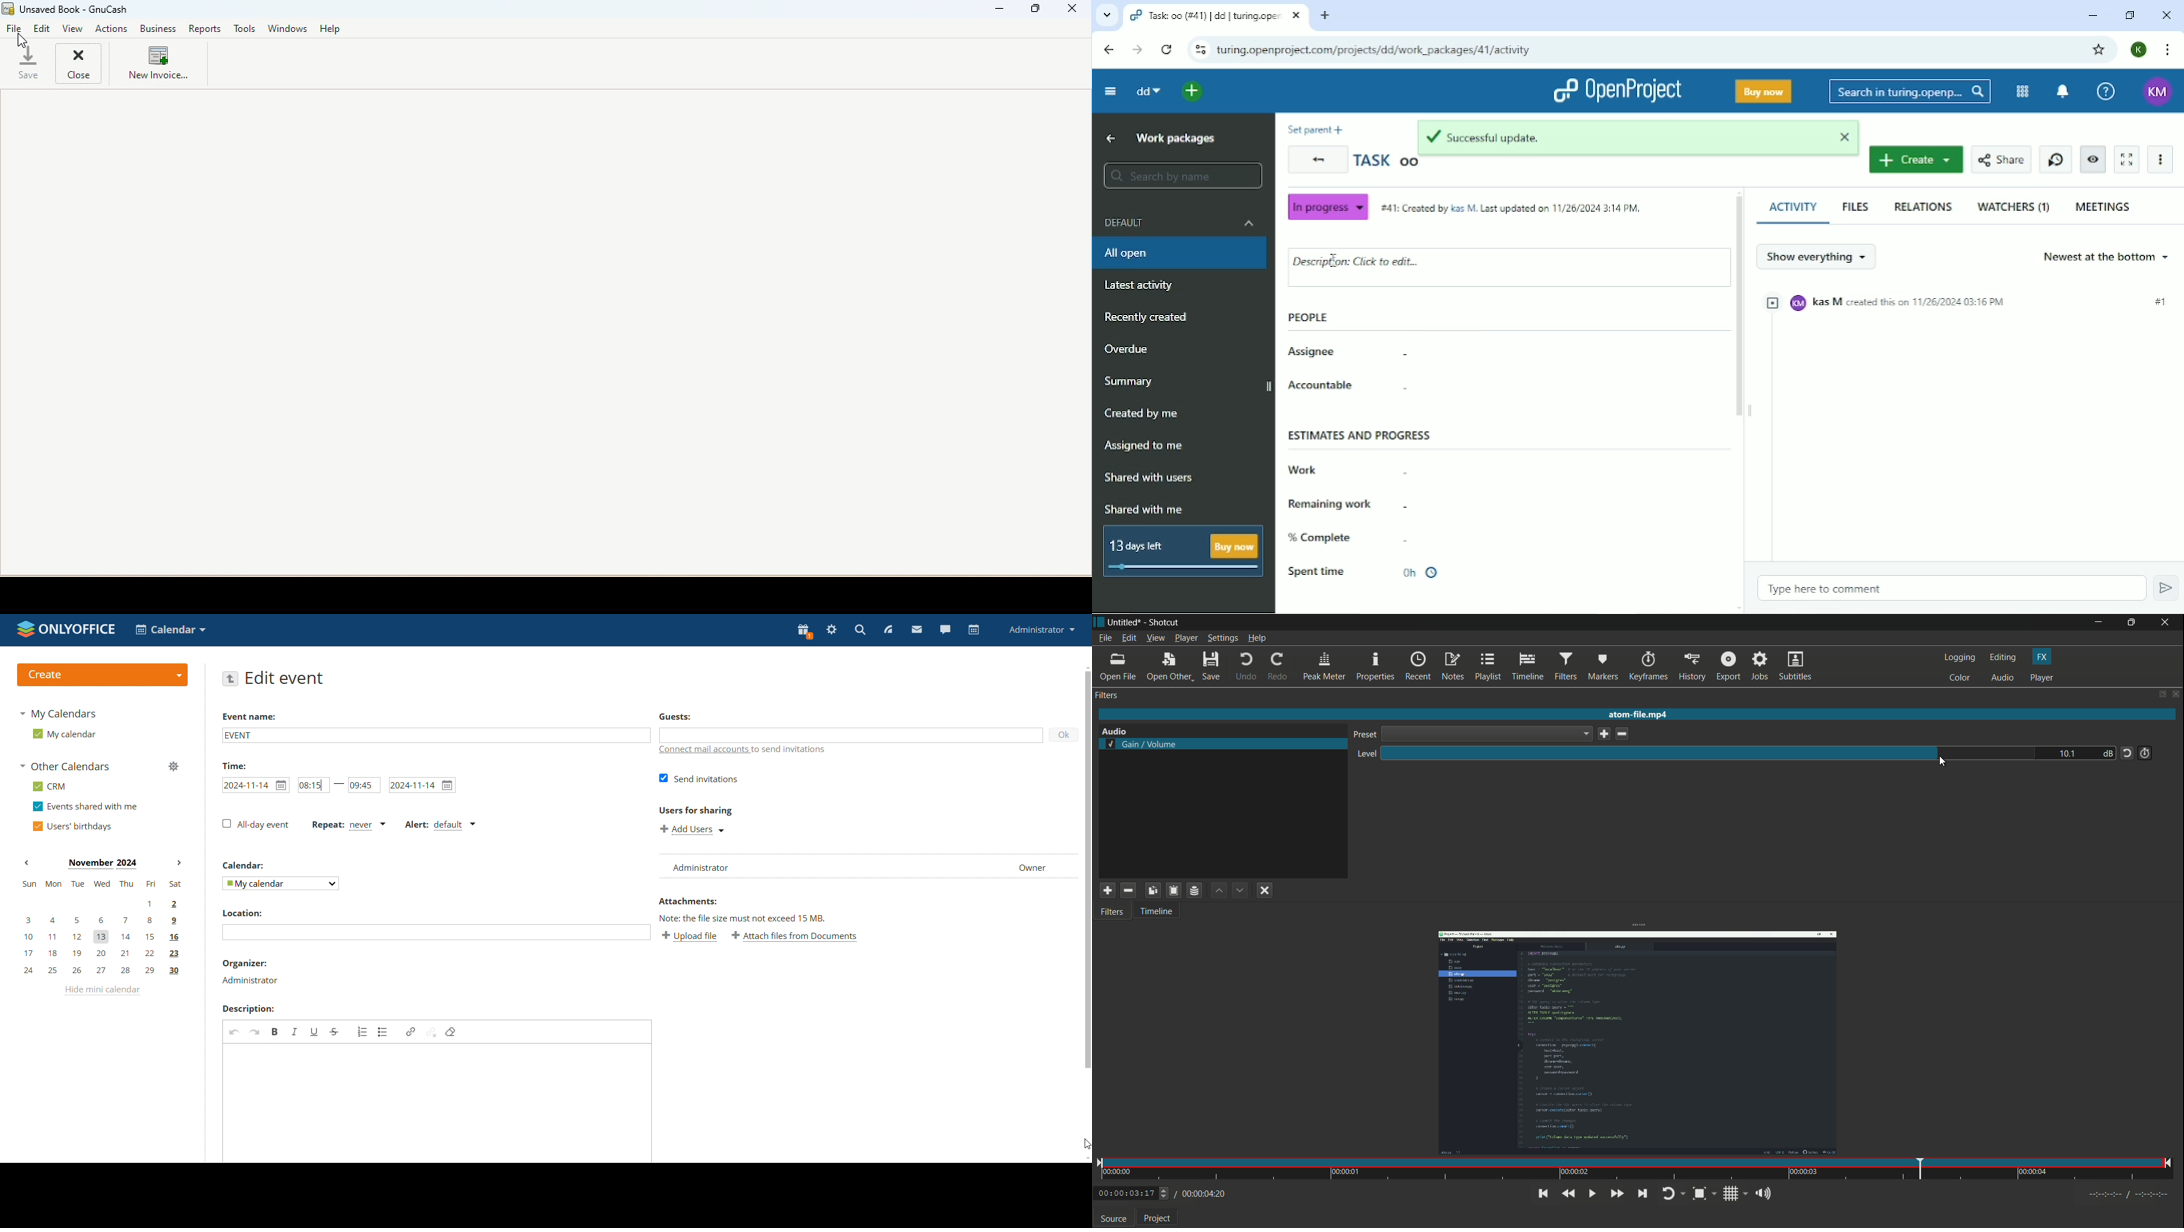 This screenshot has height=1232, width=2184. Describe the element at coordinates (1488, 666) in the screenshot. I see `playlist` at that location.